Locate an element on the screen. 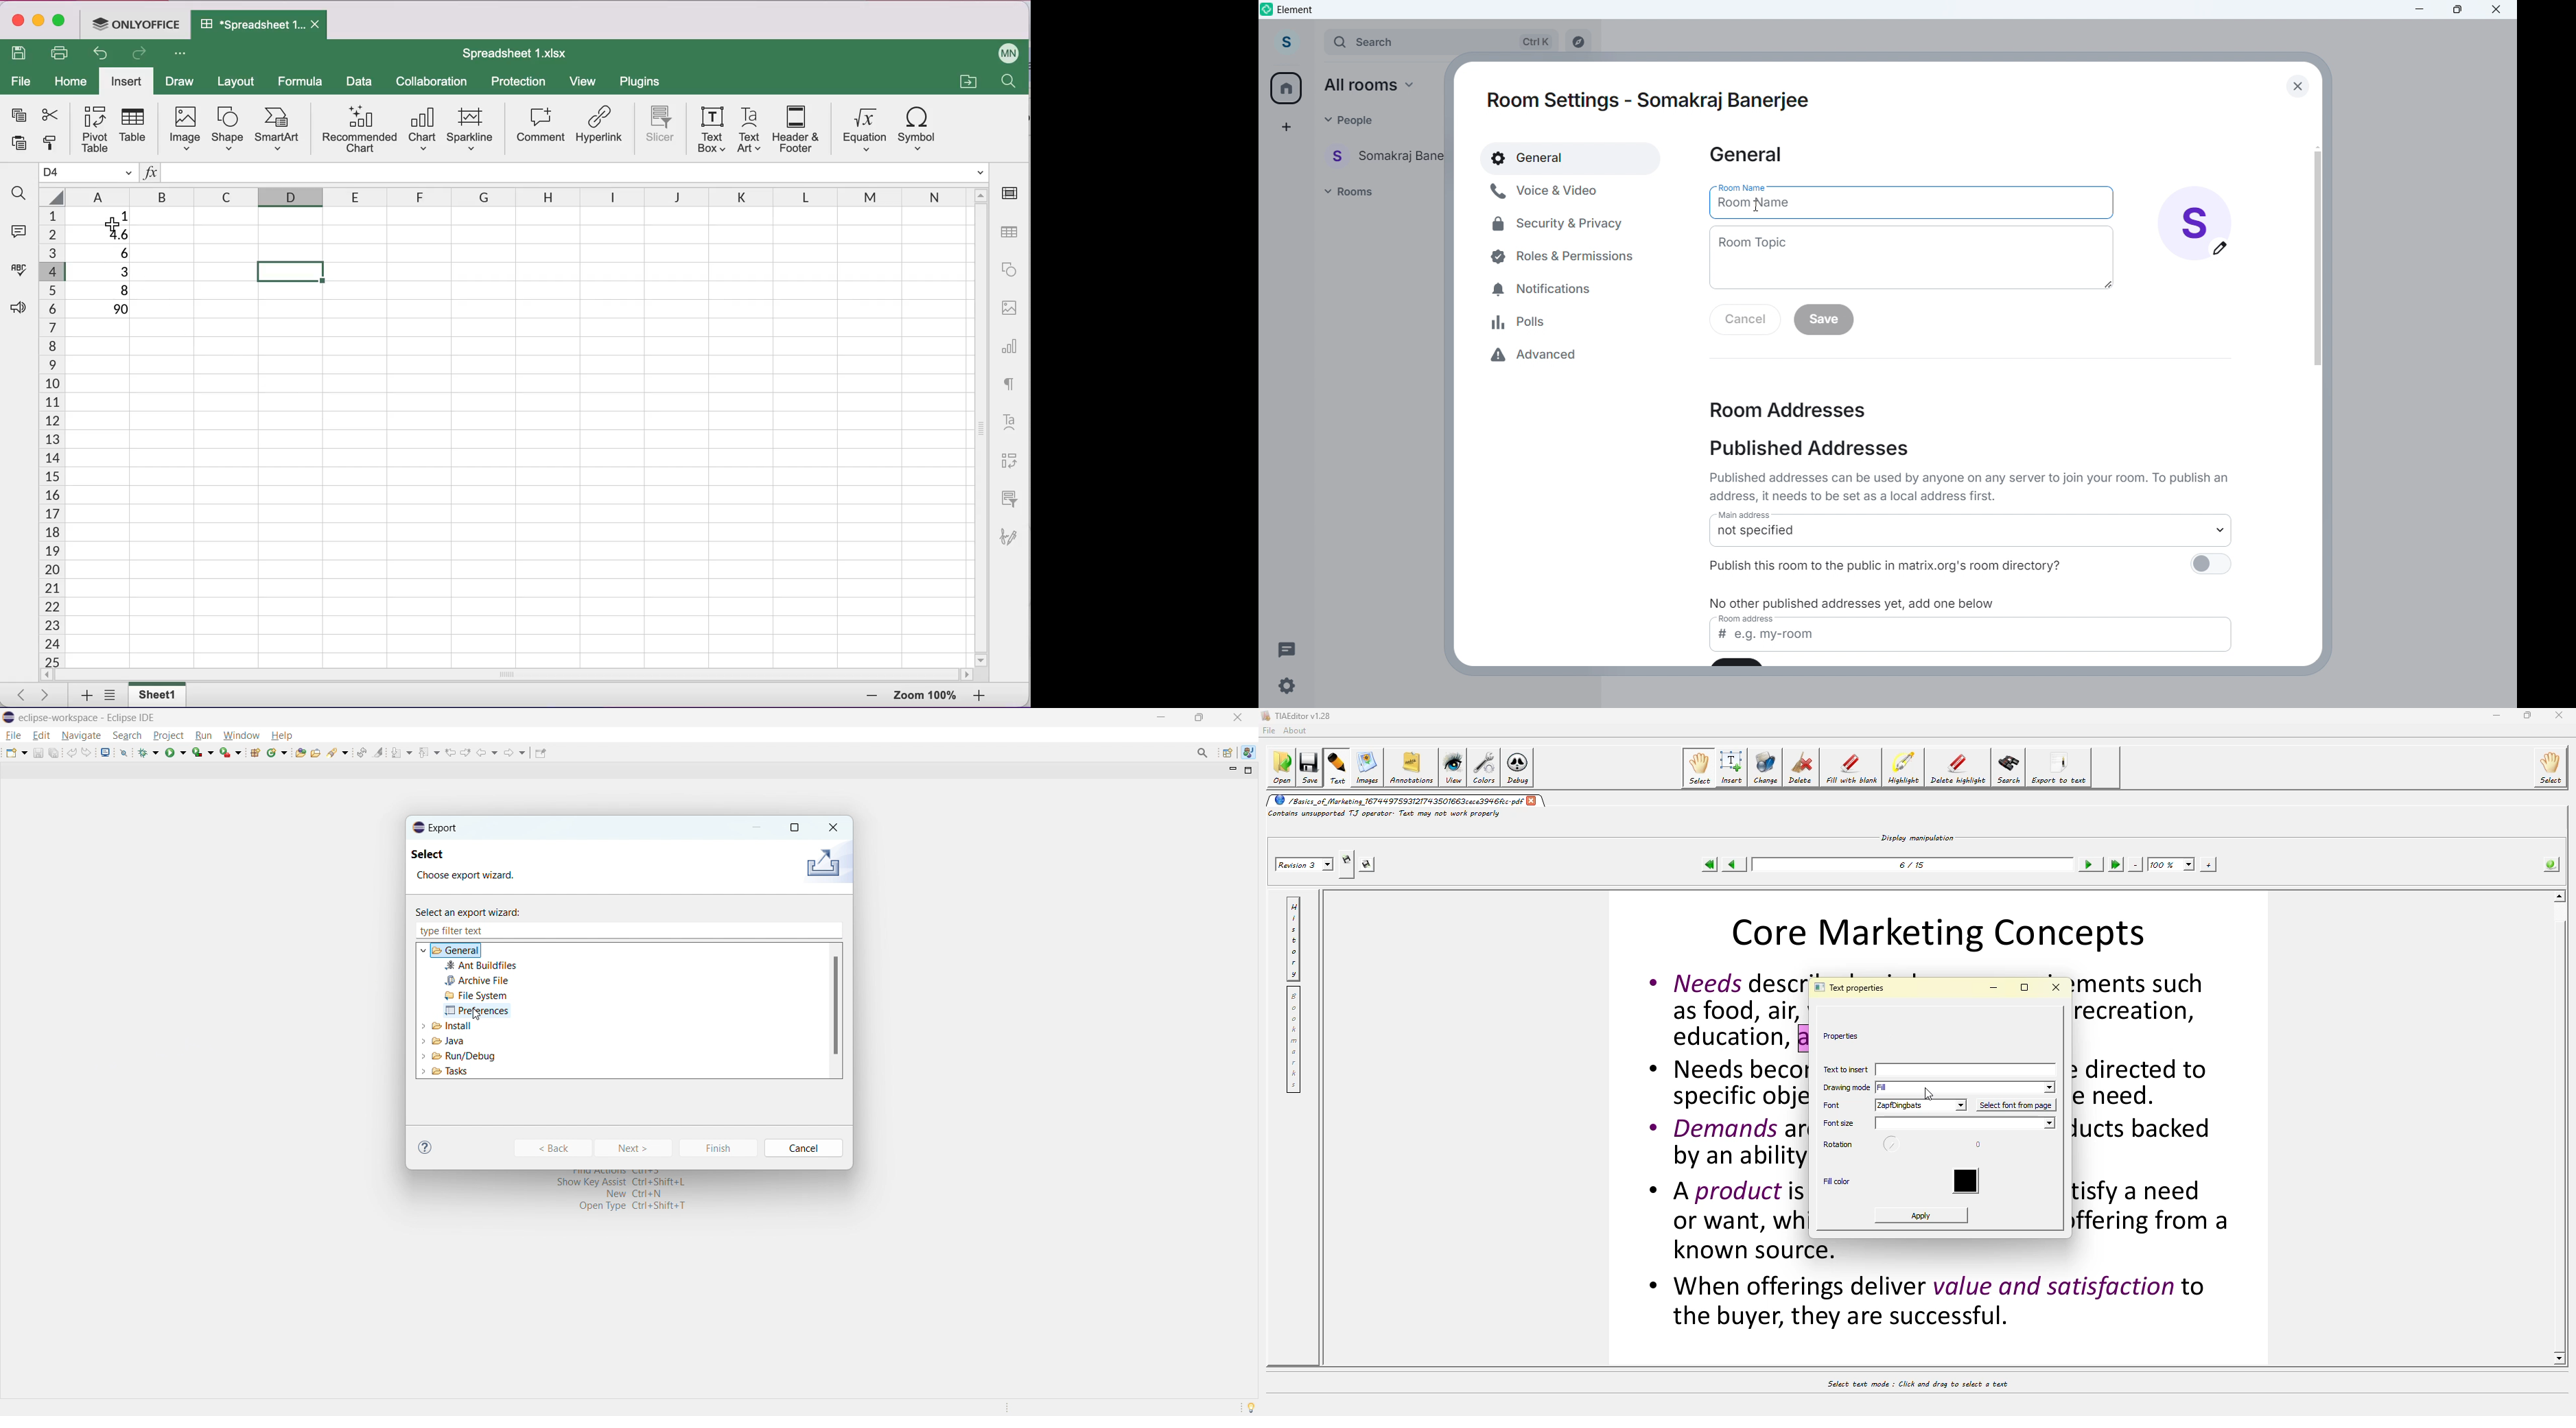 The image size is (2576, 1428). expand general is located at coordinates (424, 950).